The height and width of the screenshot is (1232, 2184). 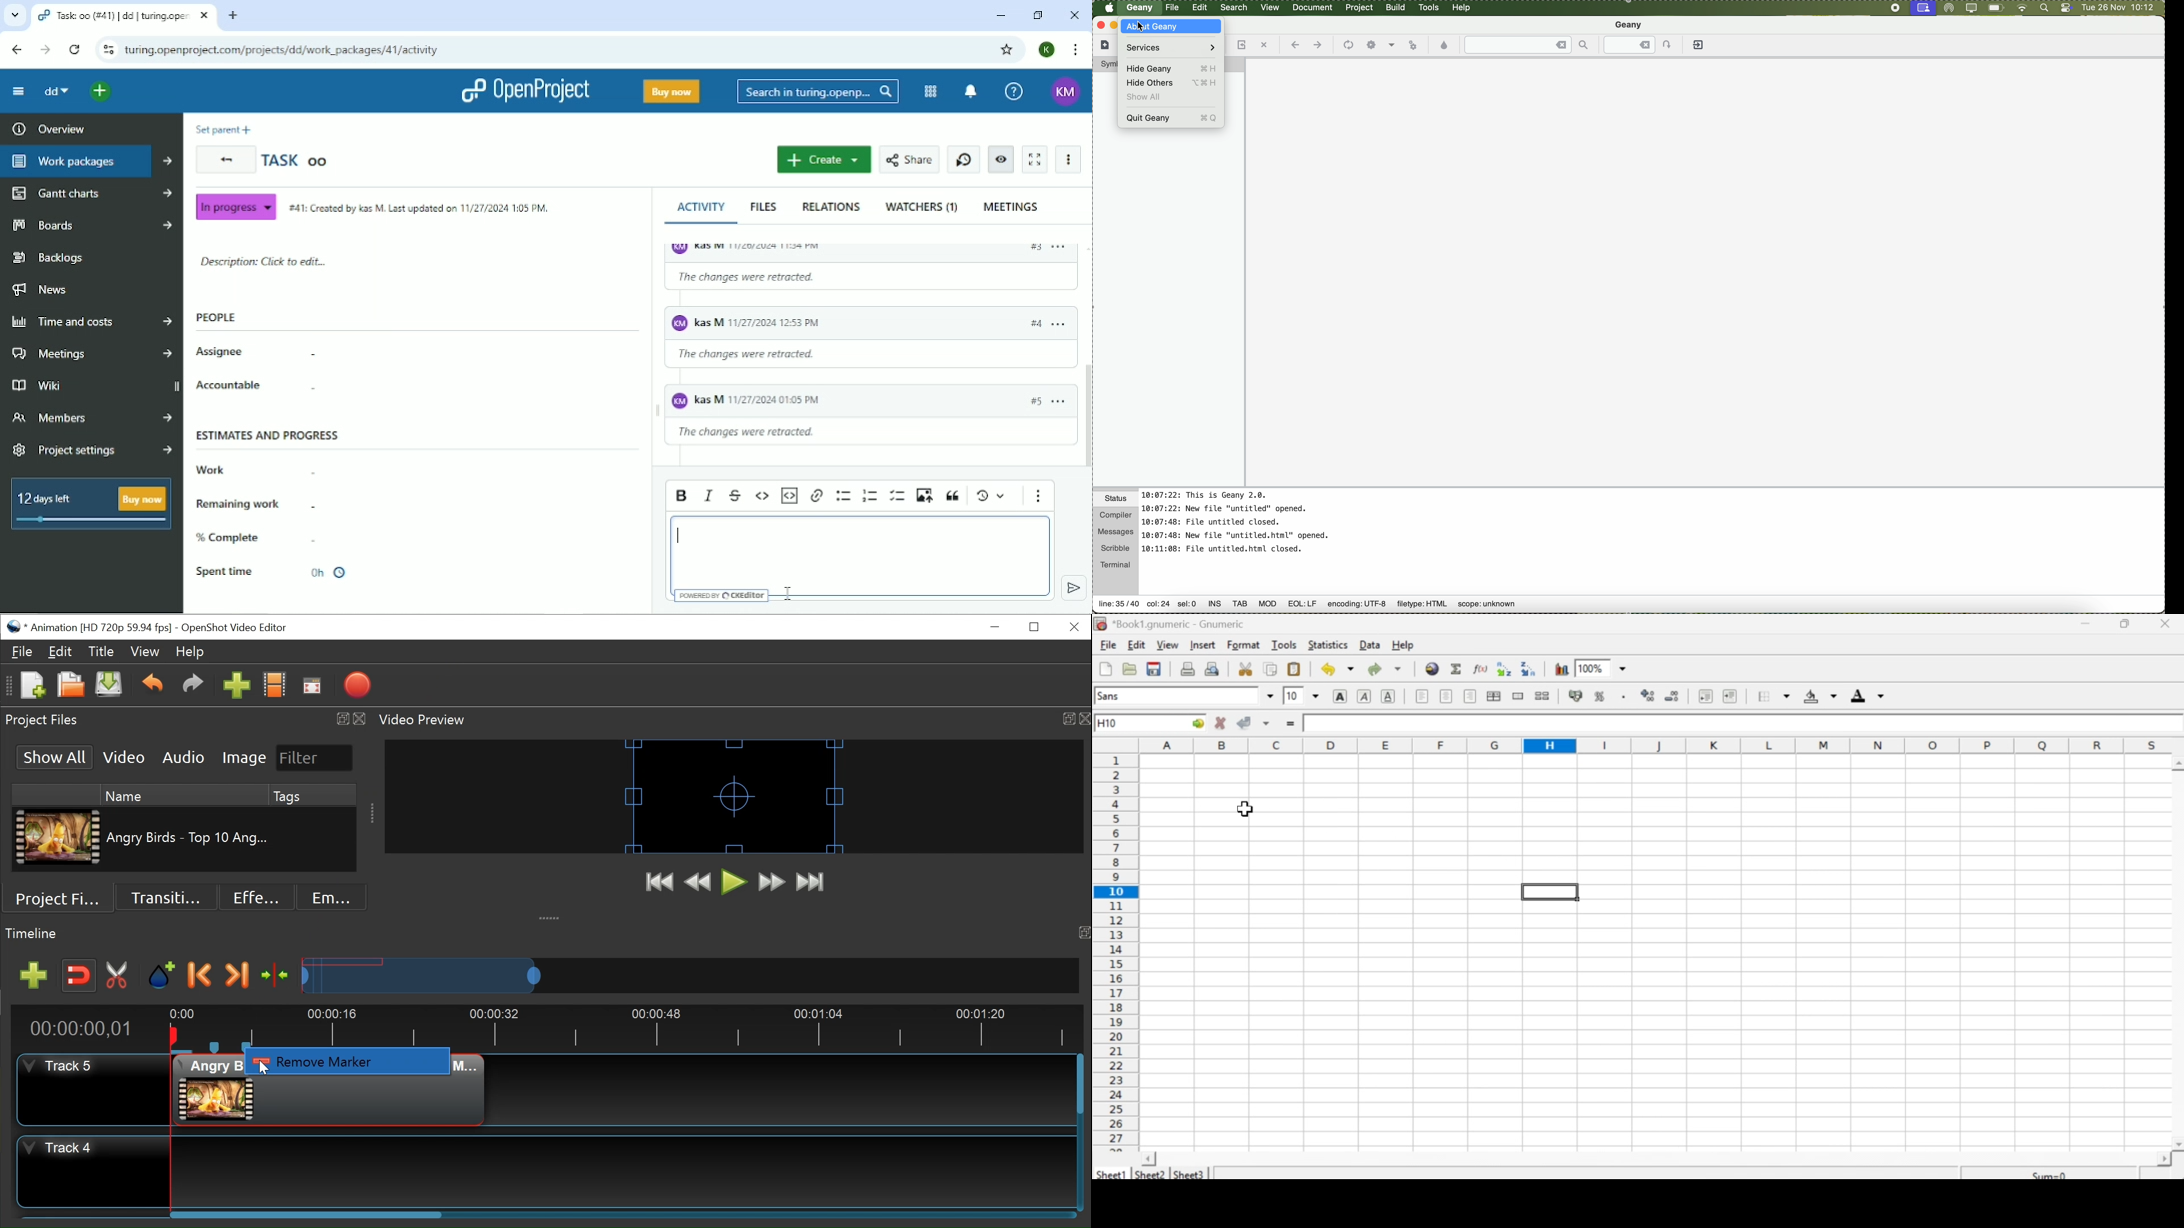 What do you see at coordinates (1315, 8) in the screenshot?
I see `document` at bounding box center [1315, 8].